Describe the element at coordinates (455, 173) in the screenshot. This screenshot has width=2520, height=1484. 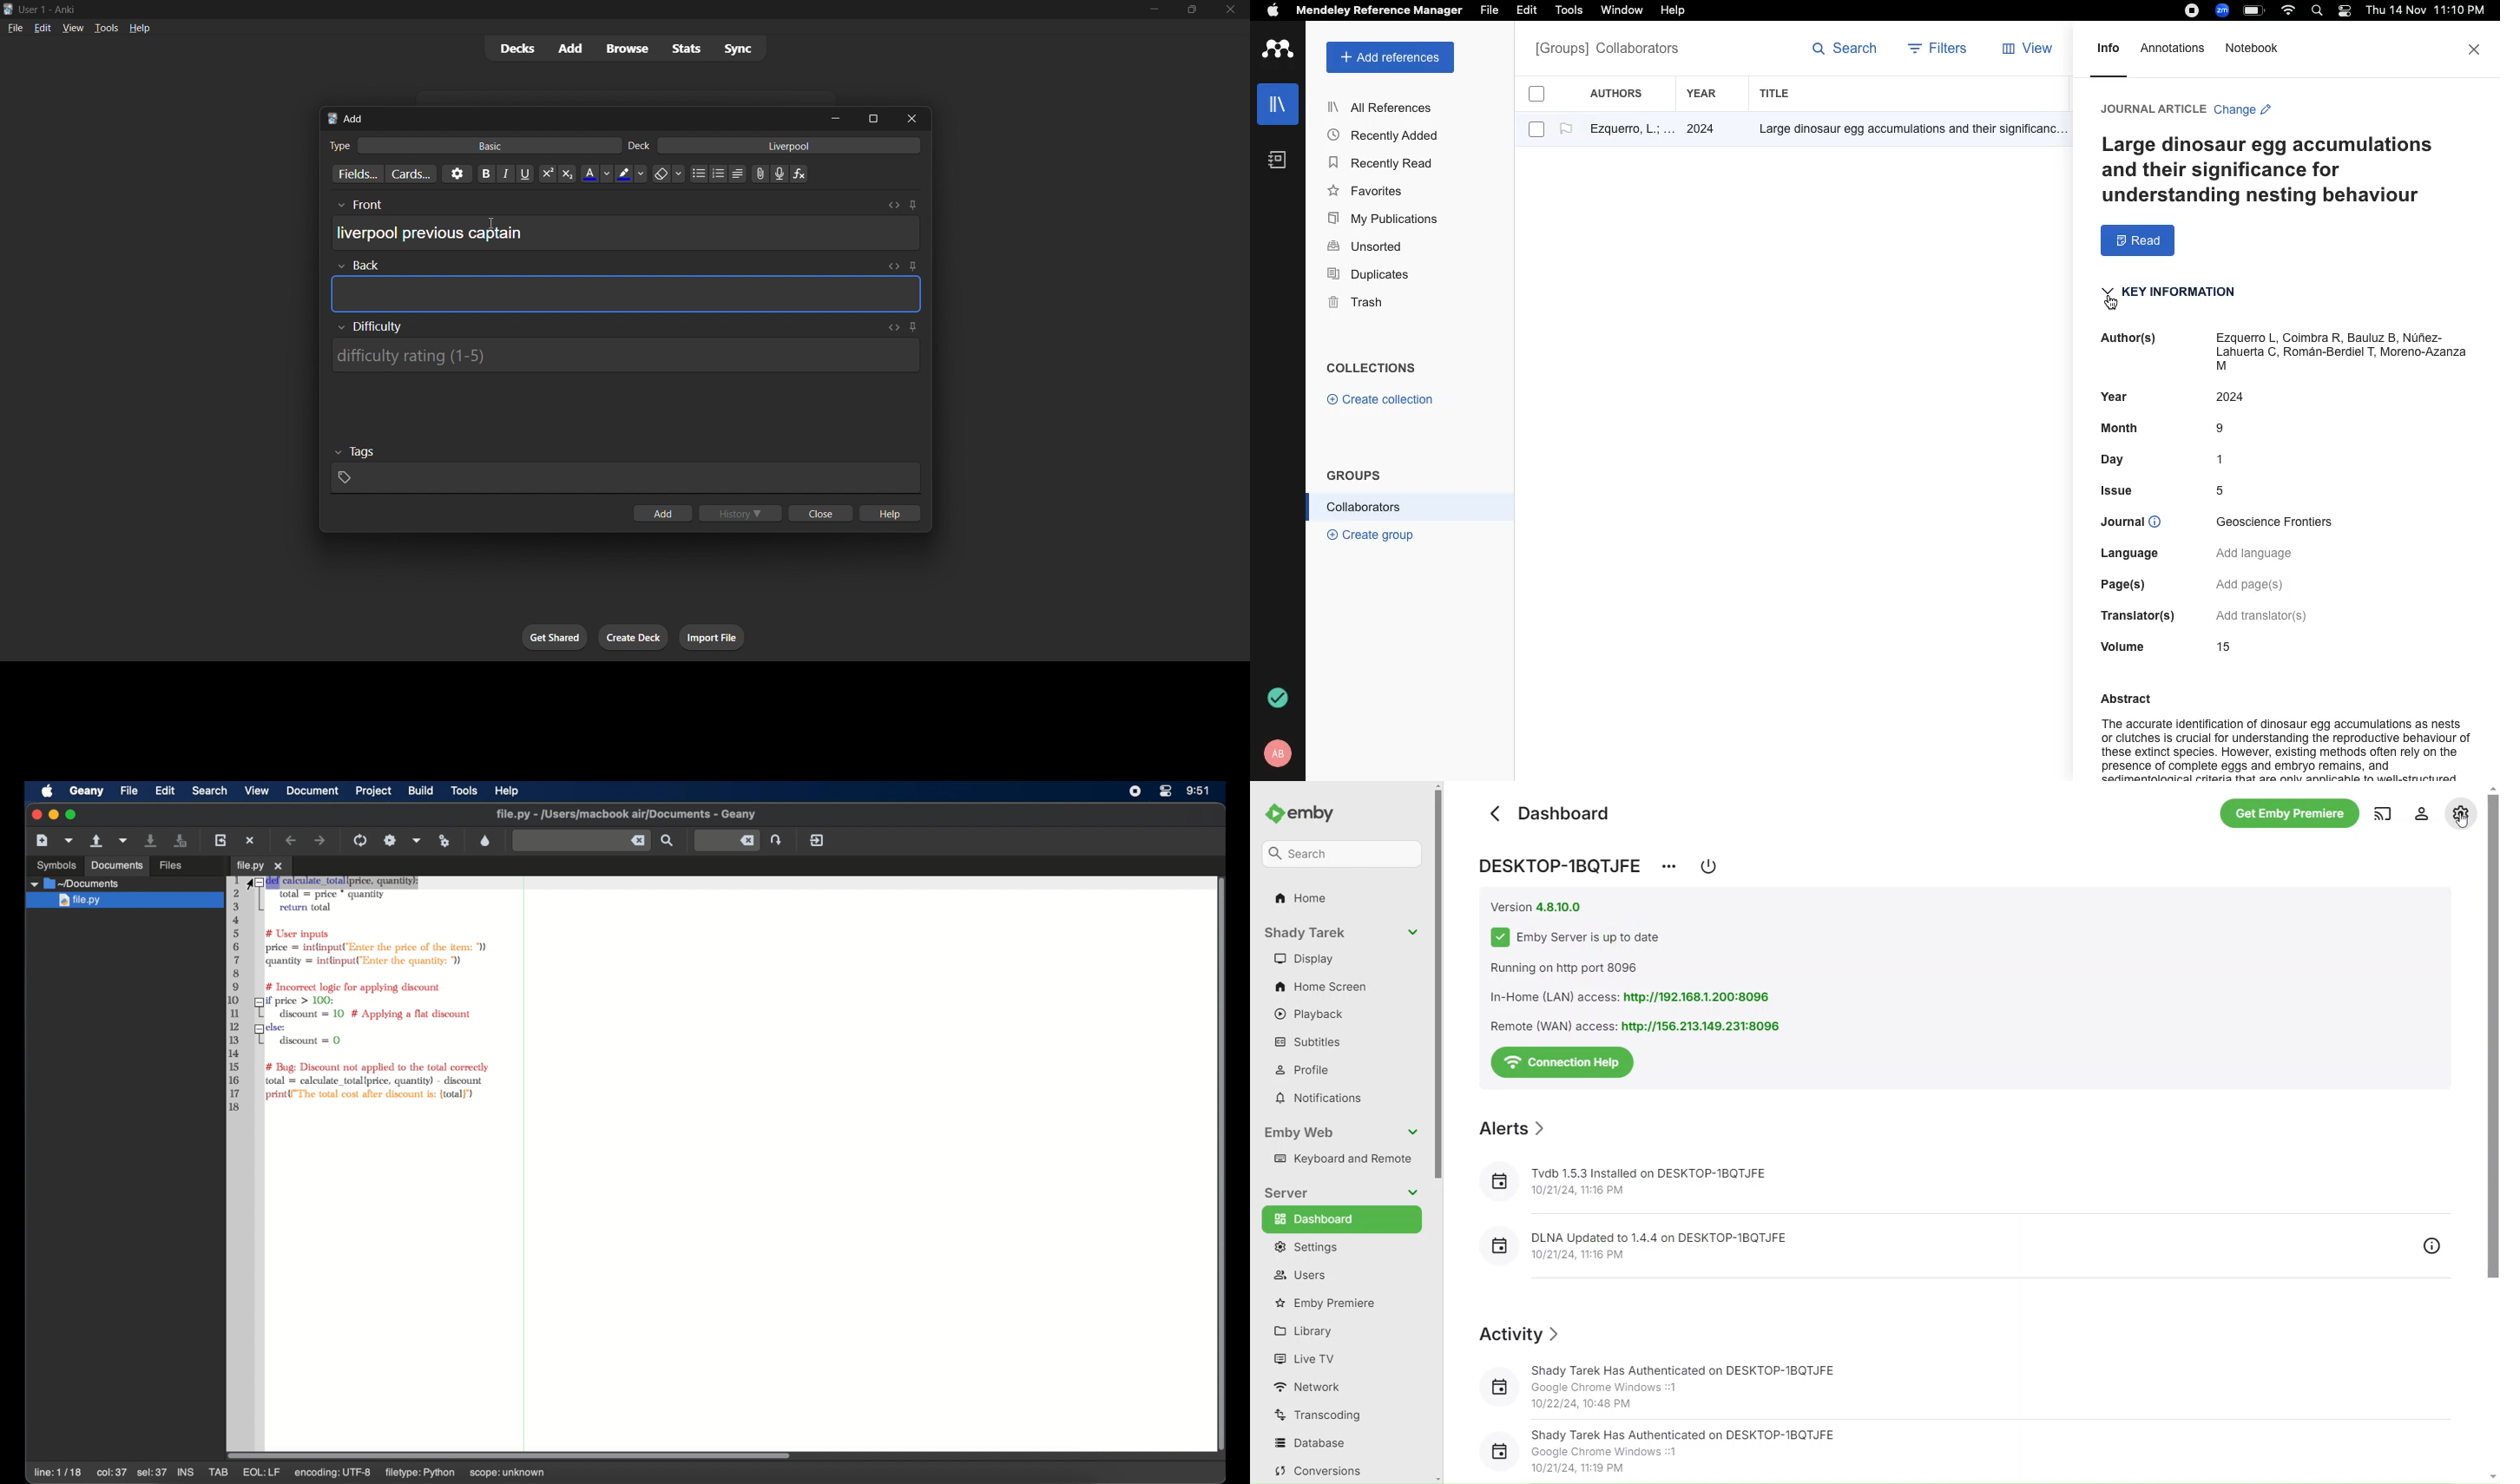
I see `options` at that location.